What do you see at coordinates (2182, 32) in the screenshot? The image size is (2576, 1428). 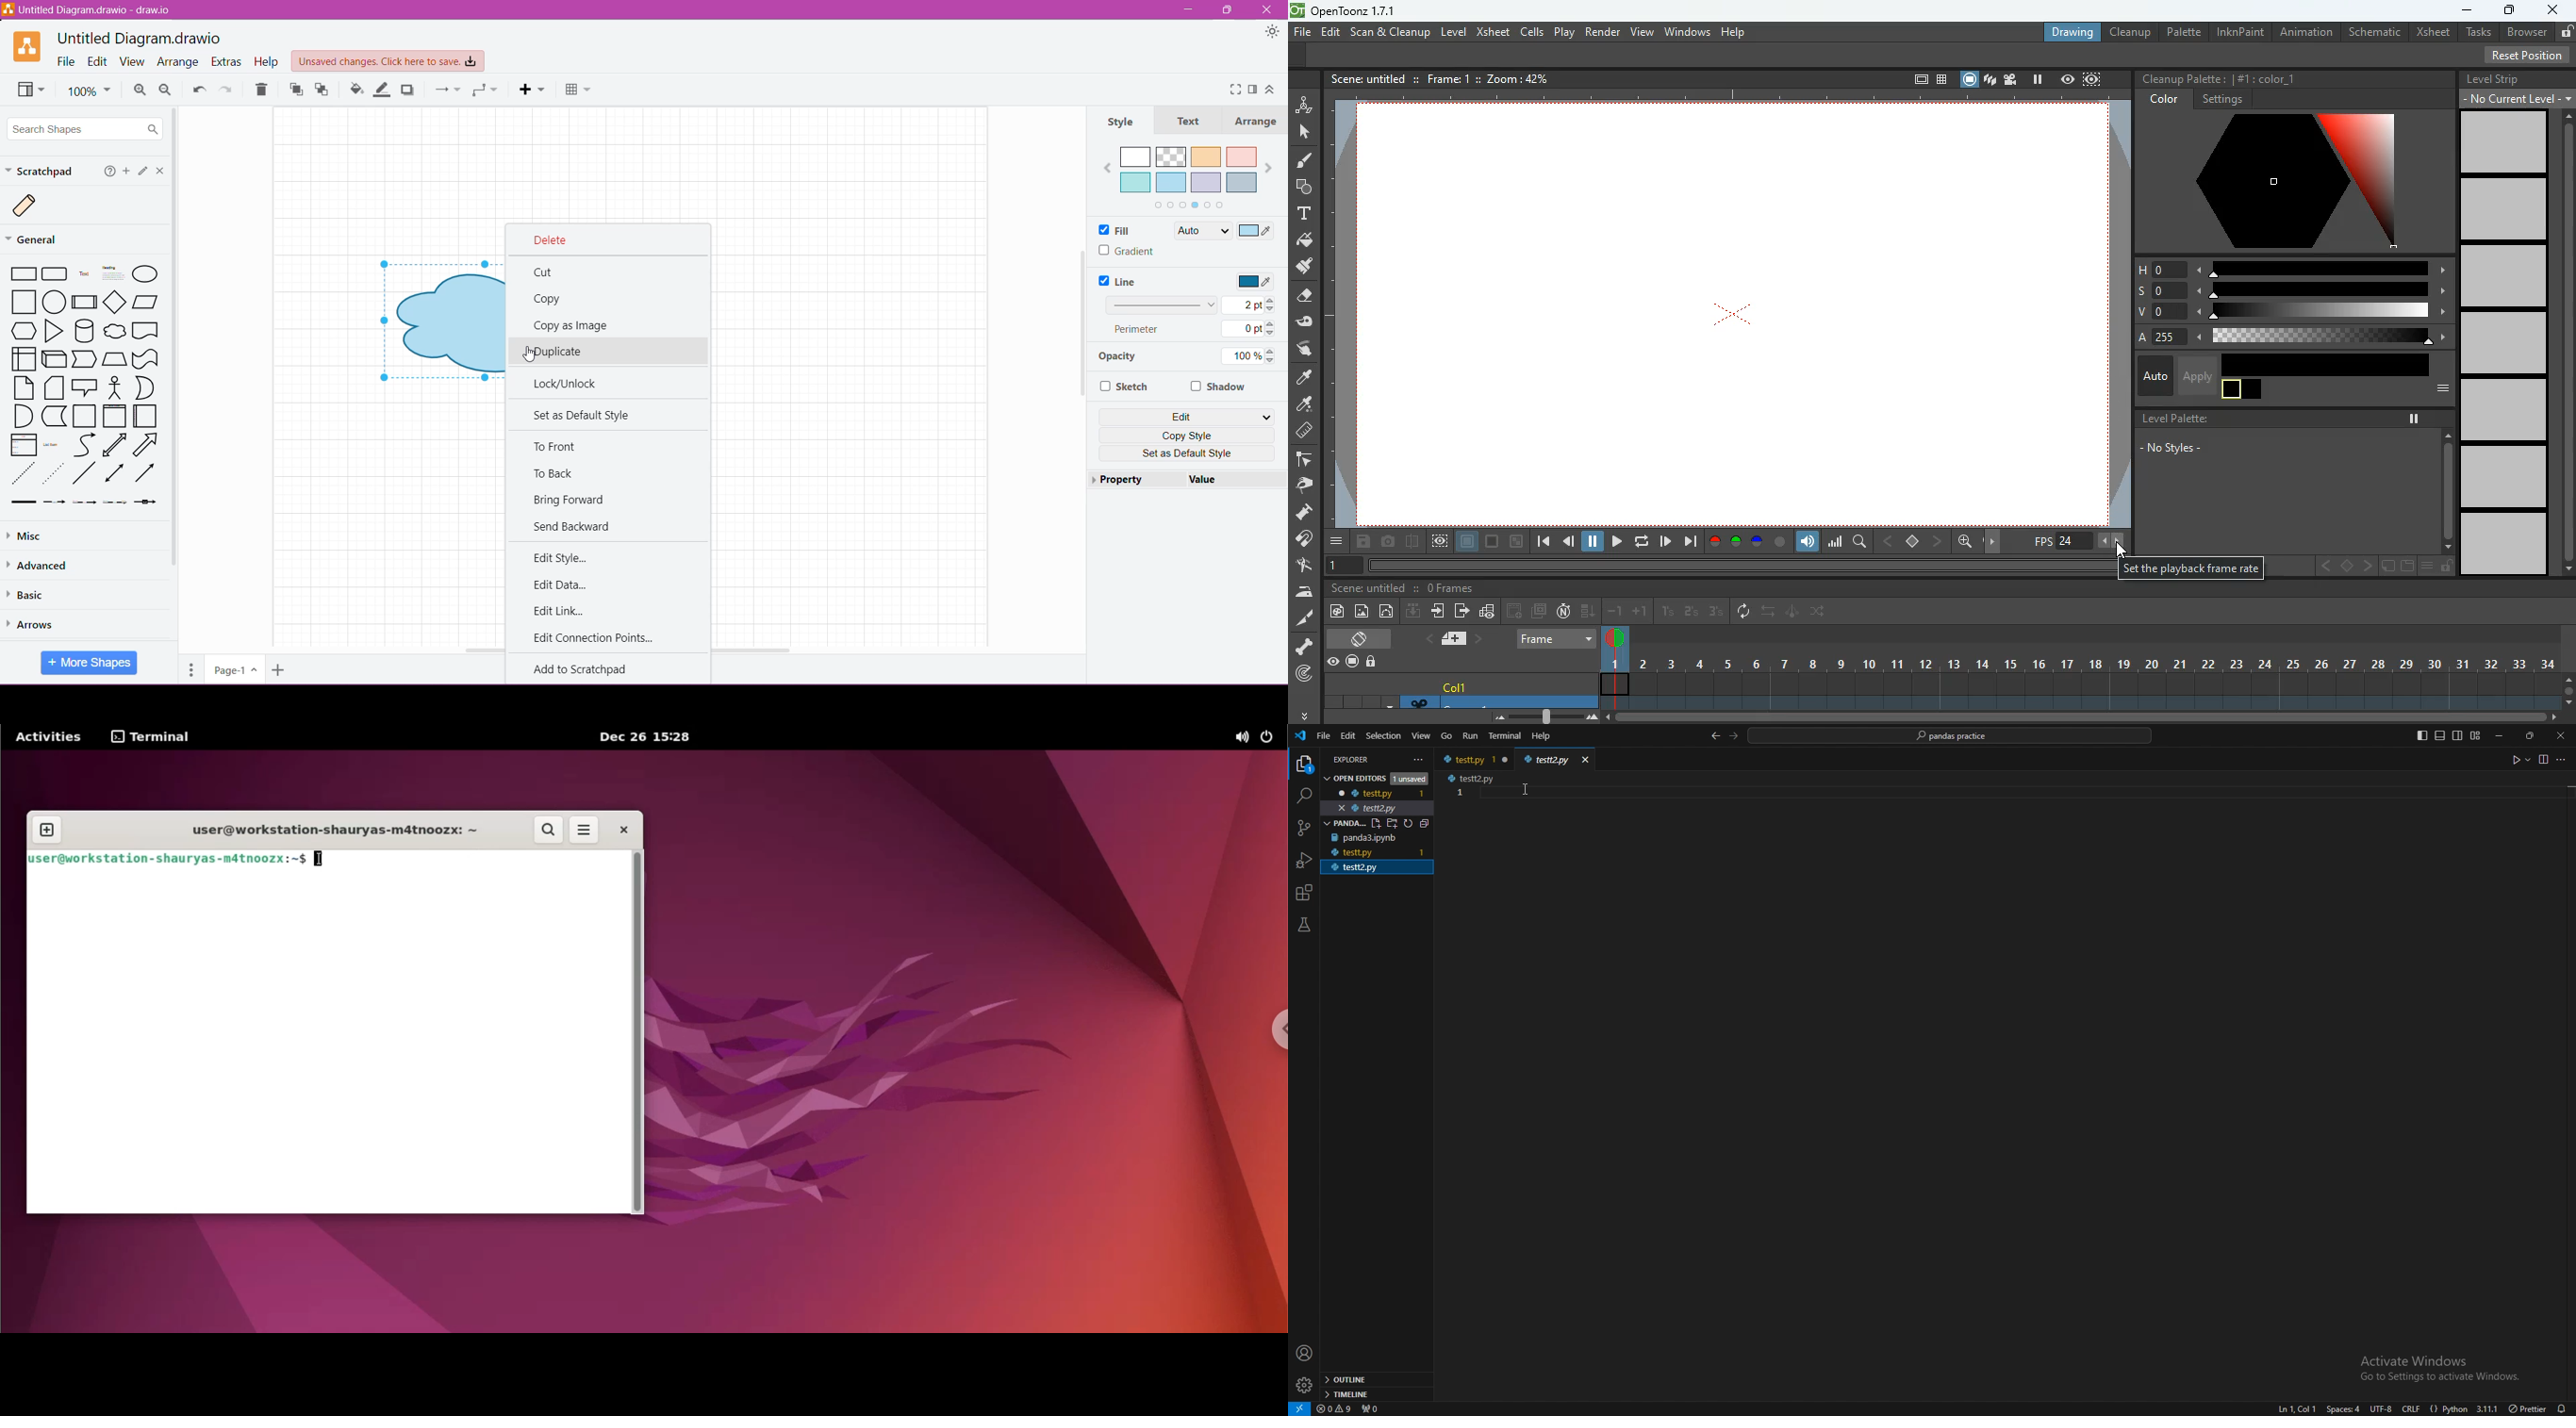 I see `palette` at bounding box center [2182, 32].